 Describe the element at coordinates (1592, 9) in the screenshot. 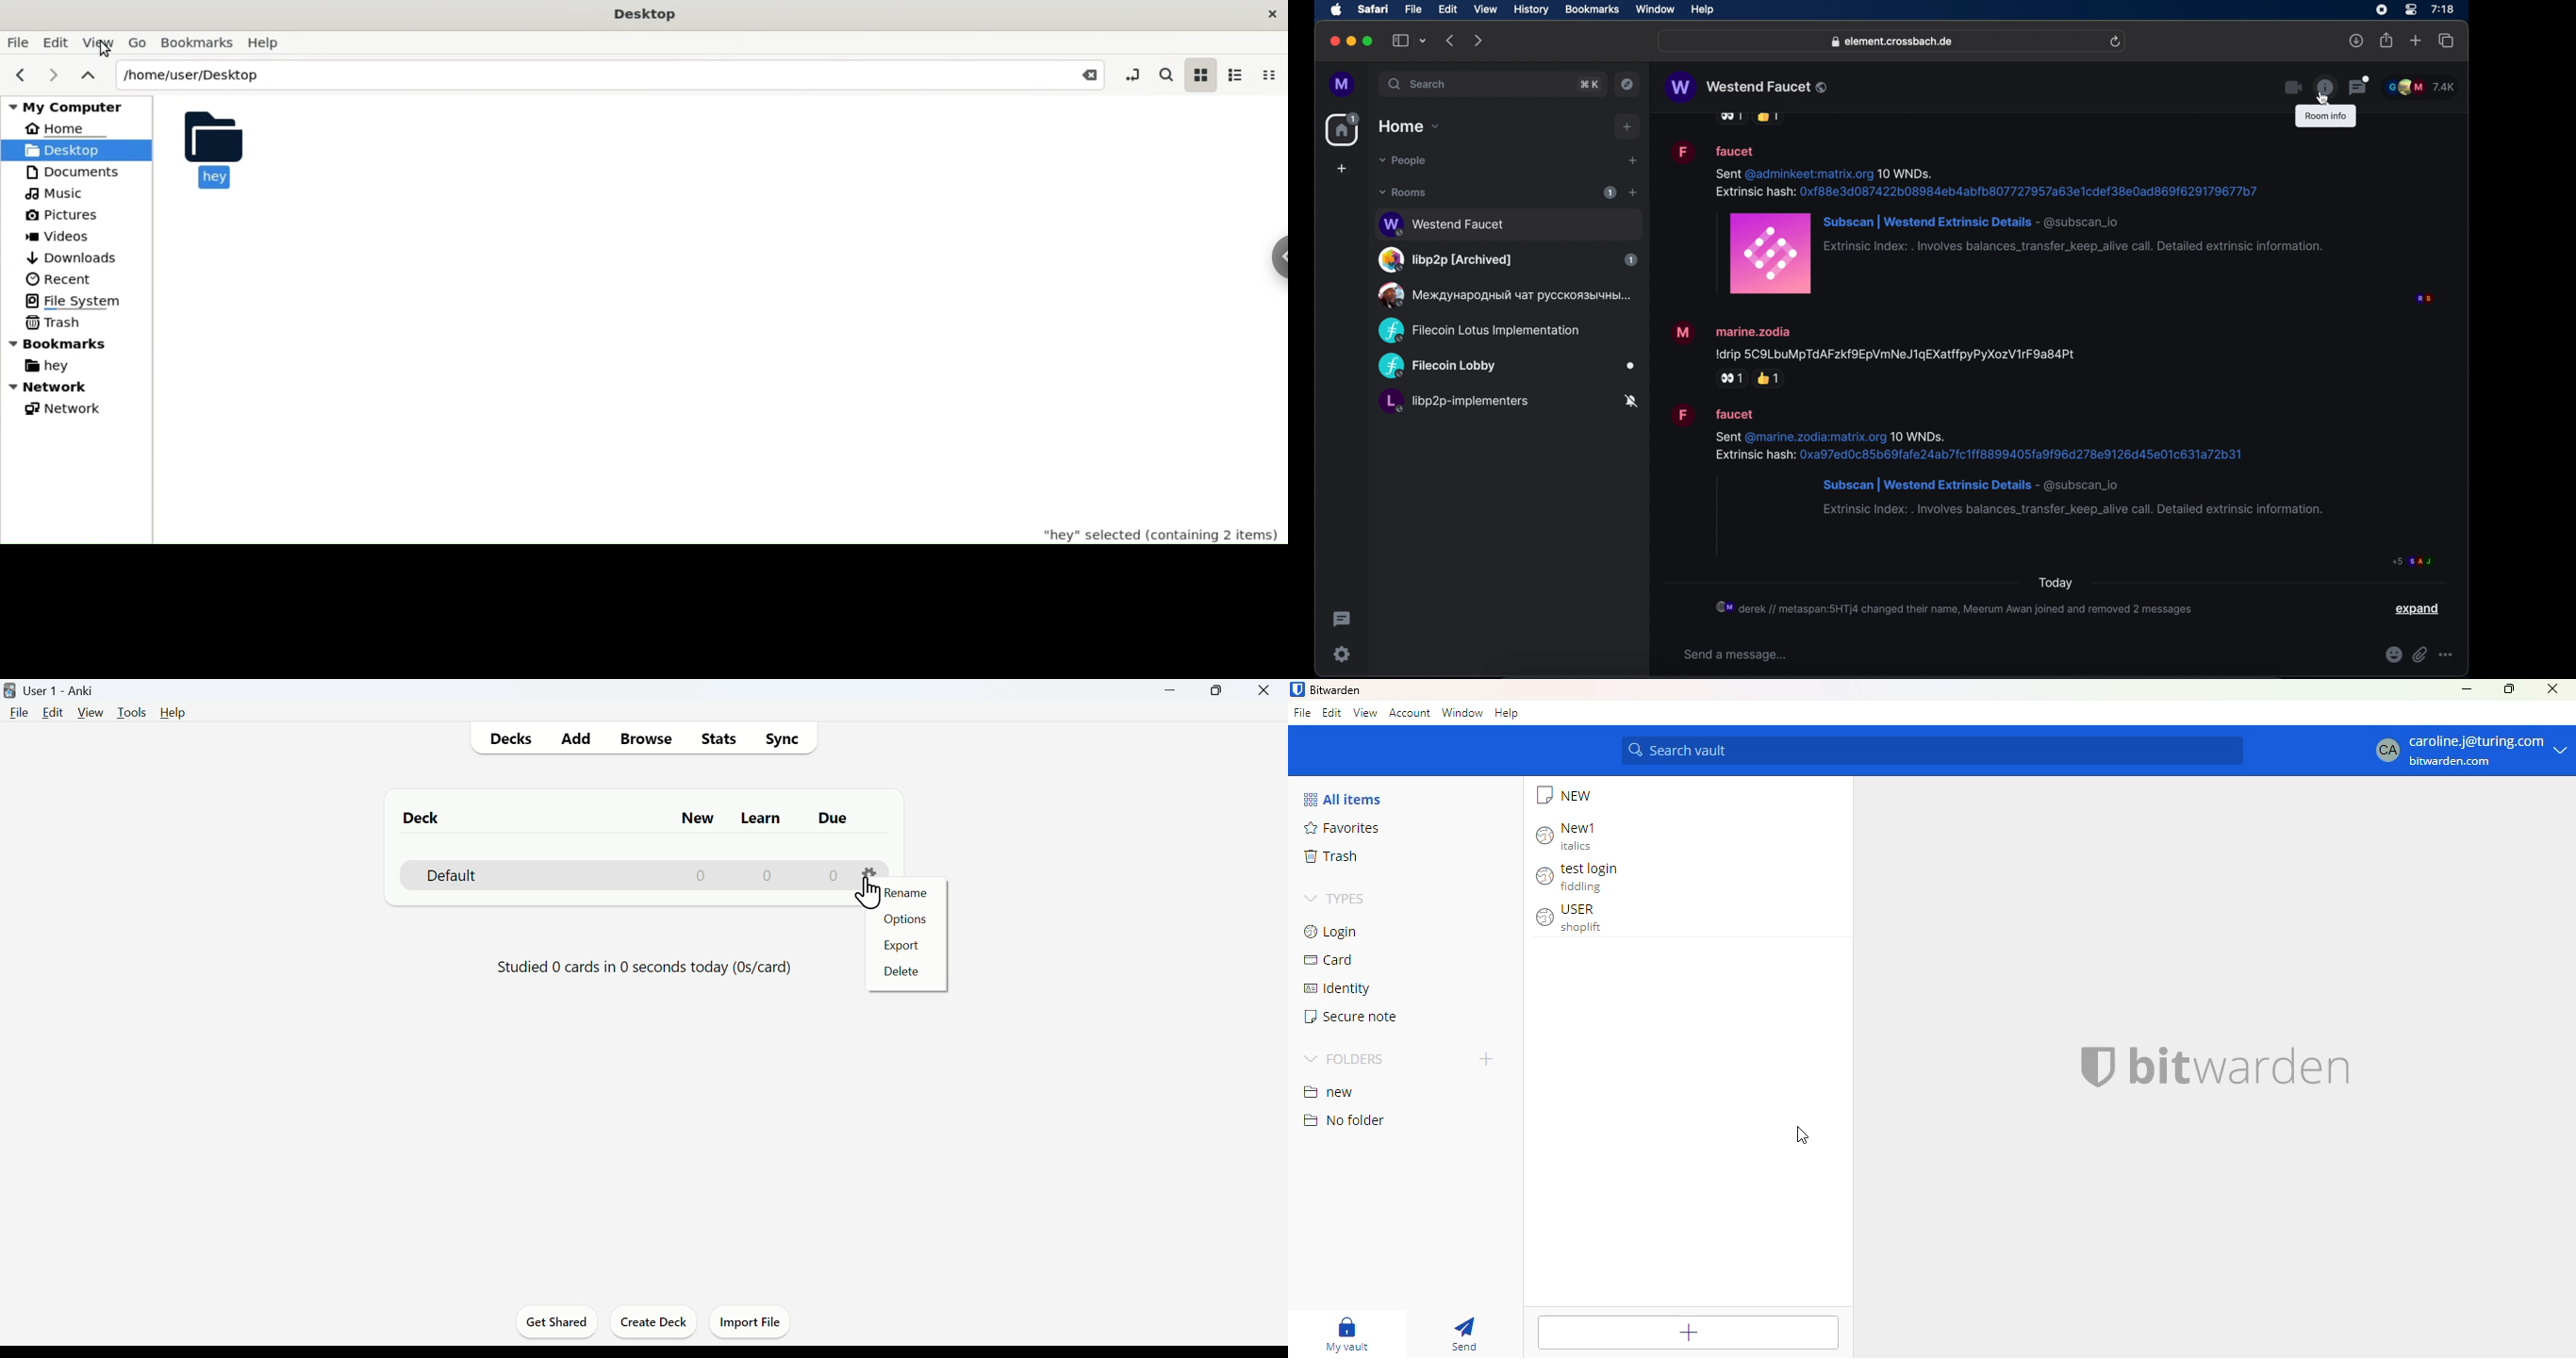

I see `bookmarks` at that location.